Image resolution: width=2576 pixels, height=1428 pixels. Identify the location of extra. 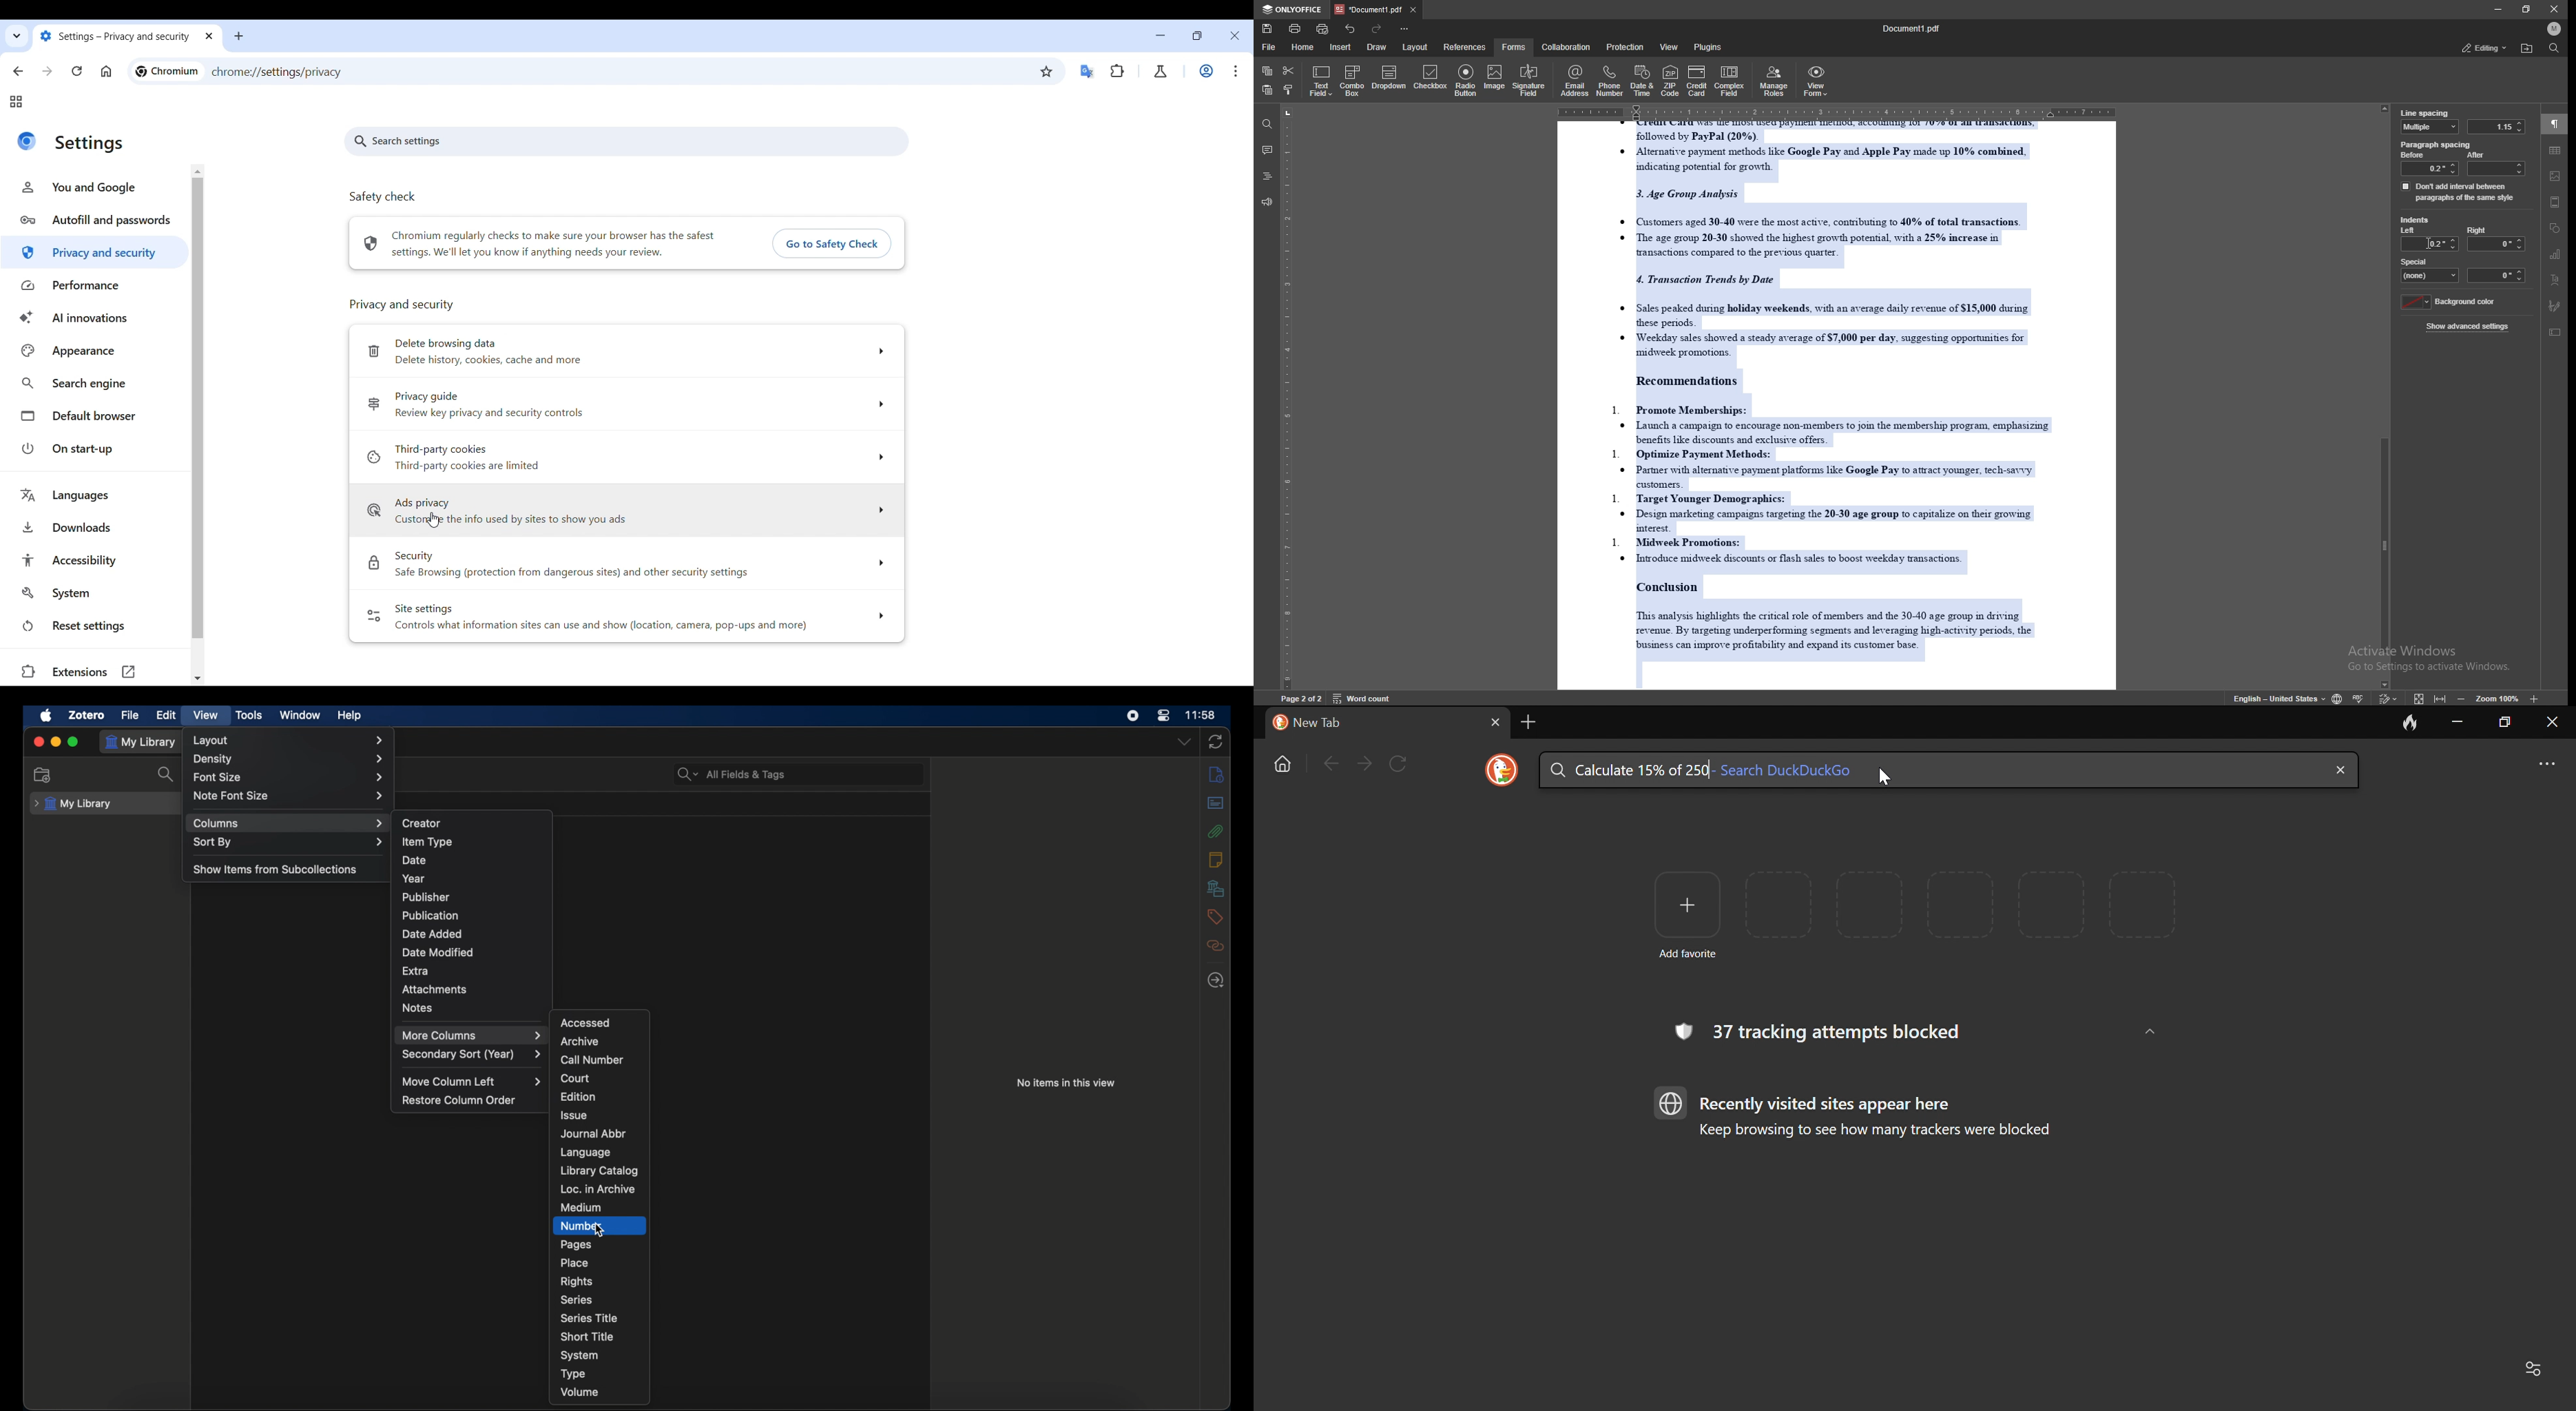
(417, 971).